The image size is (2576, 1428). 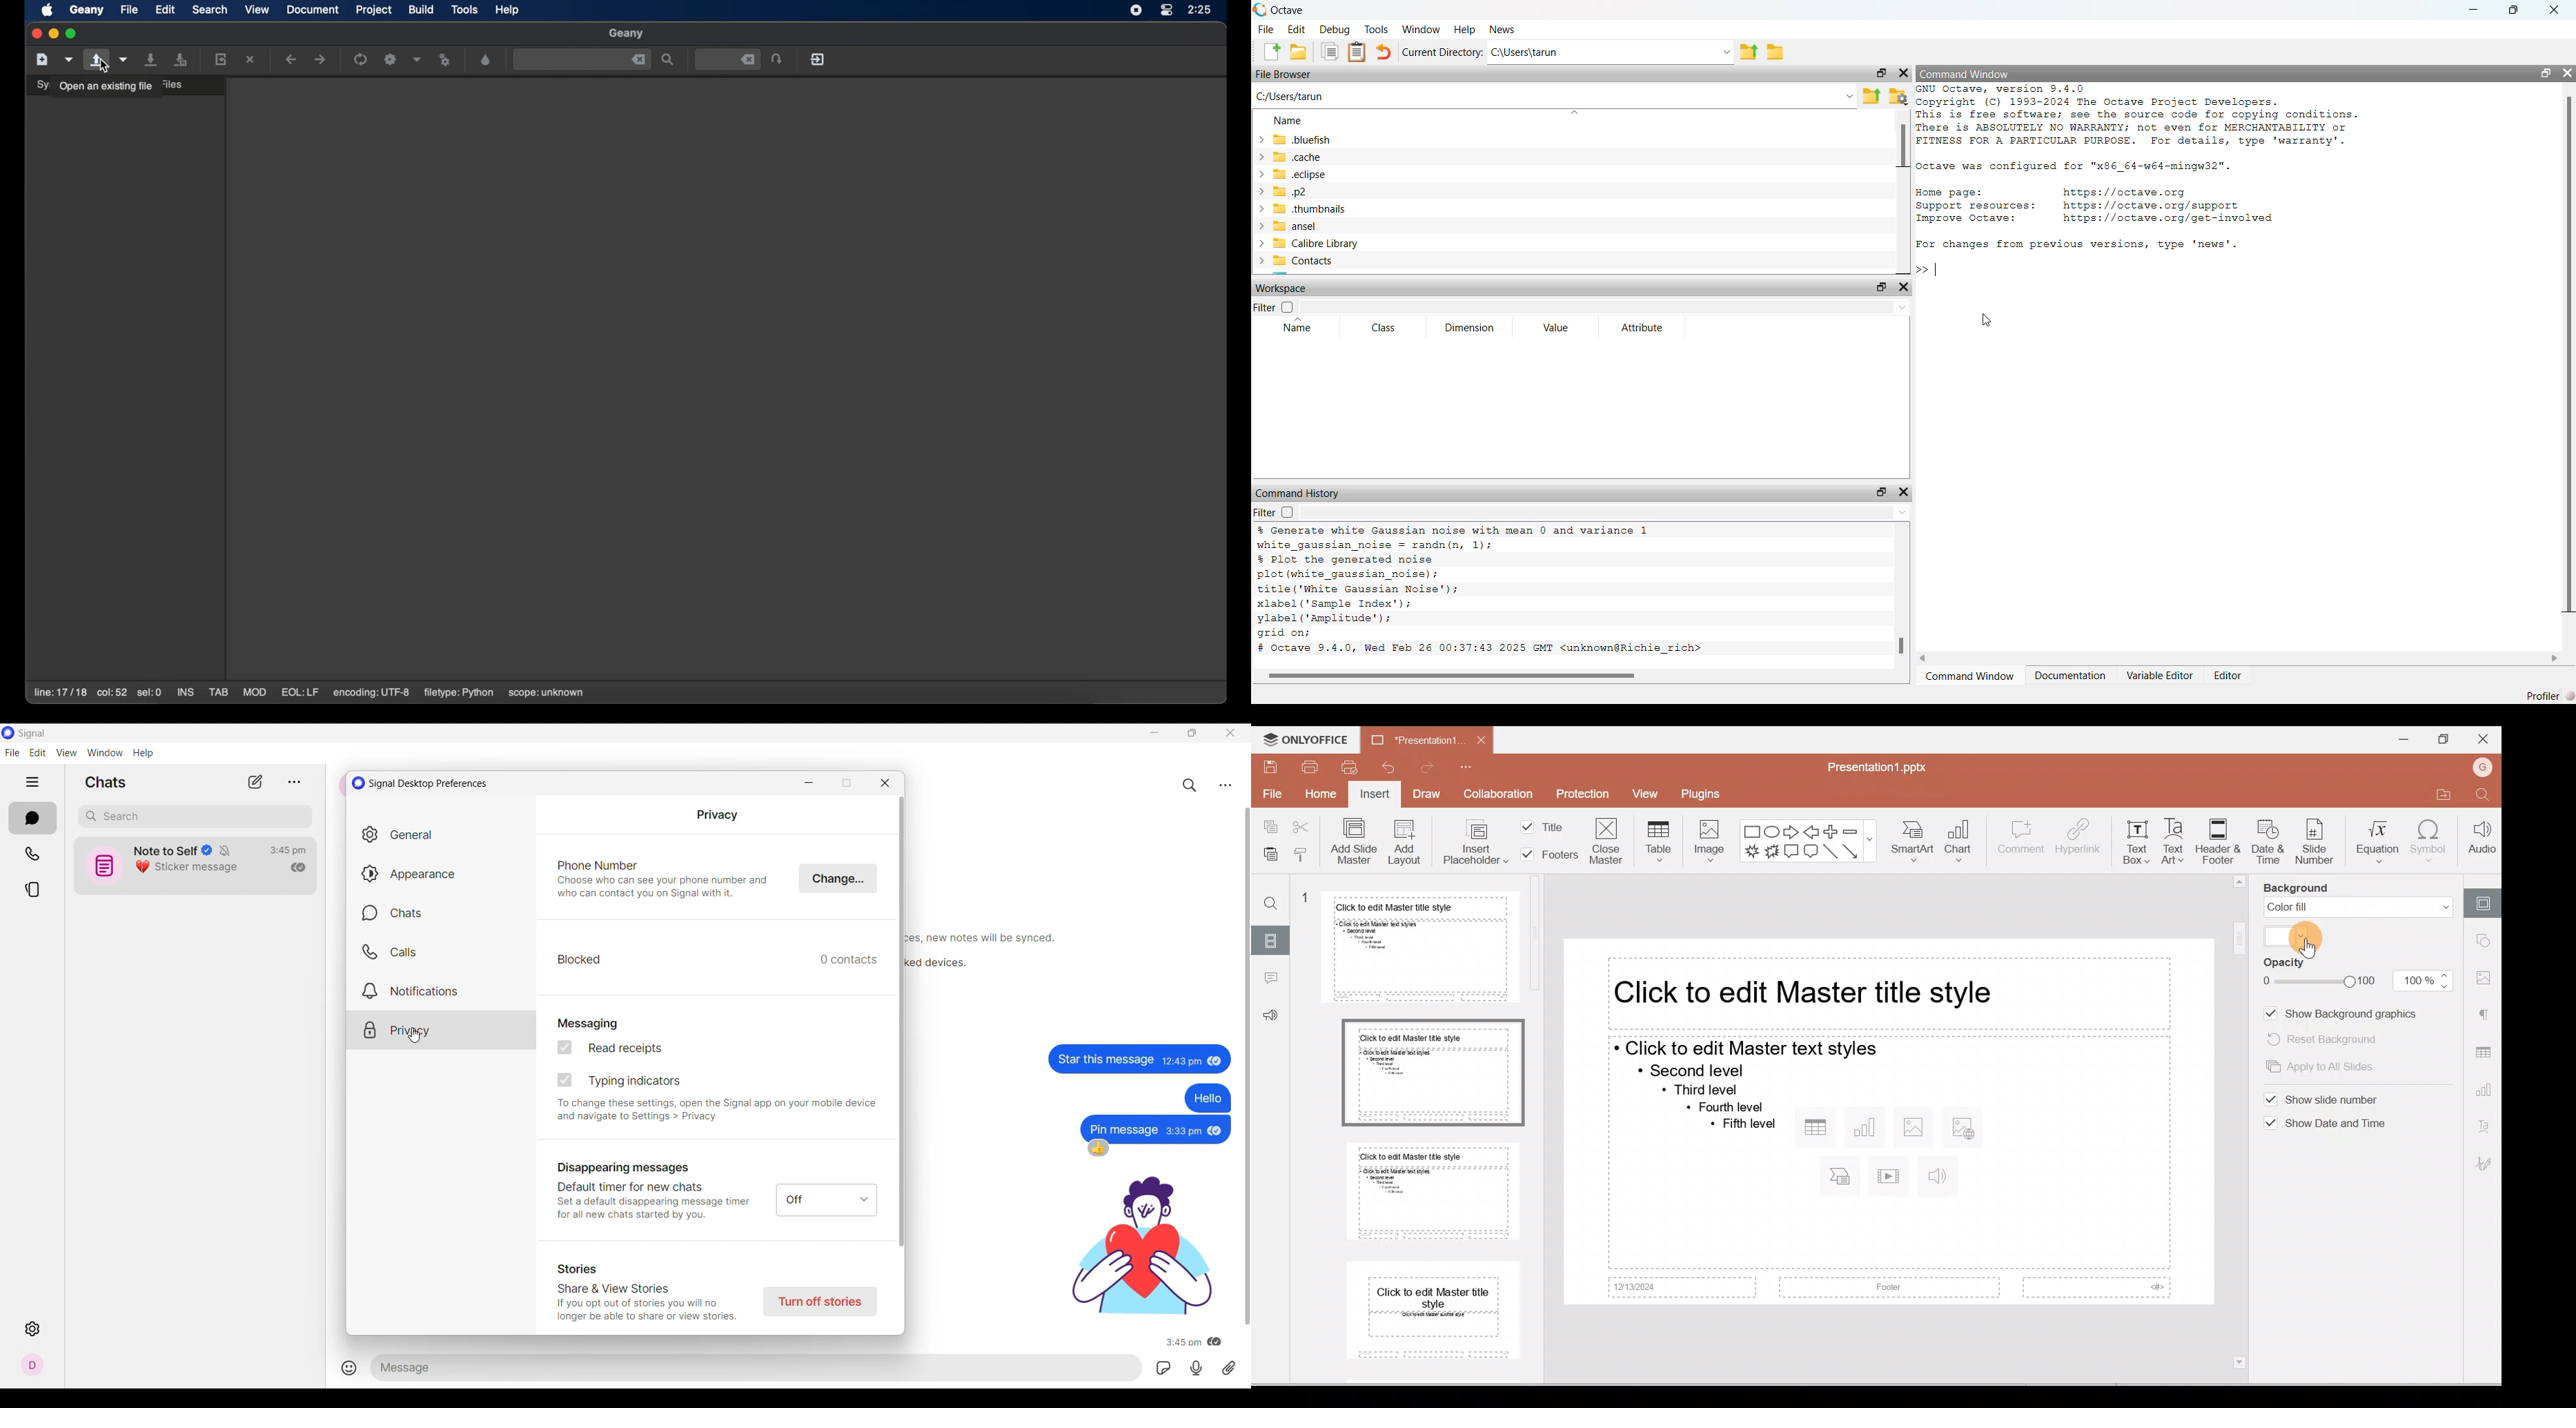 I want to click on Title, so click(x=1548, y=823).